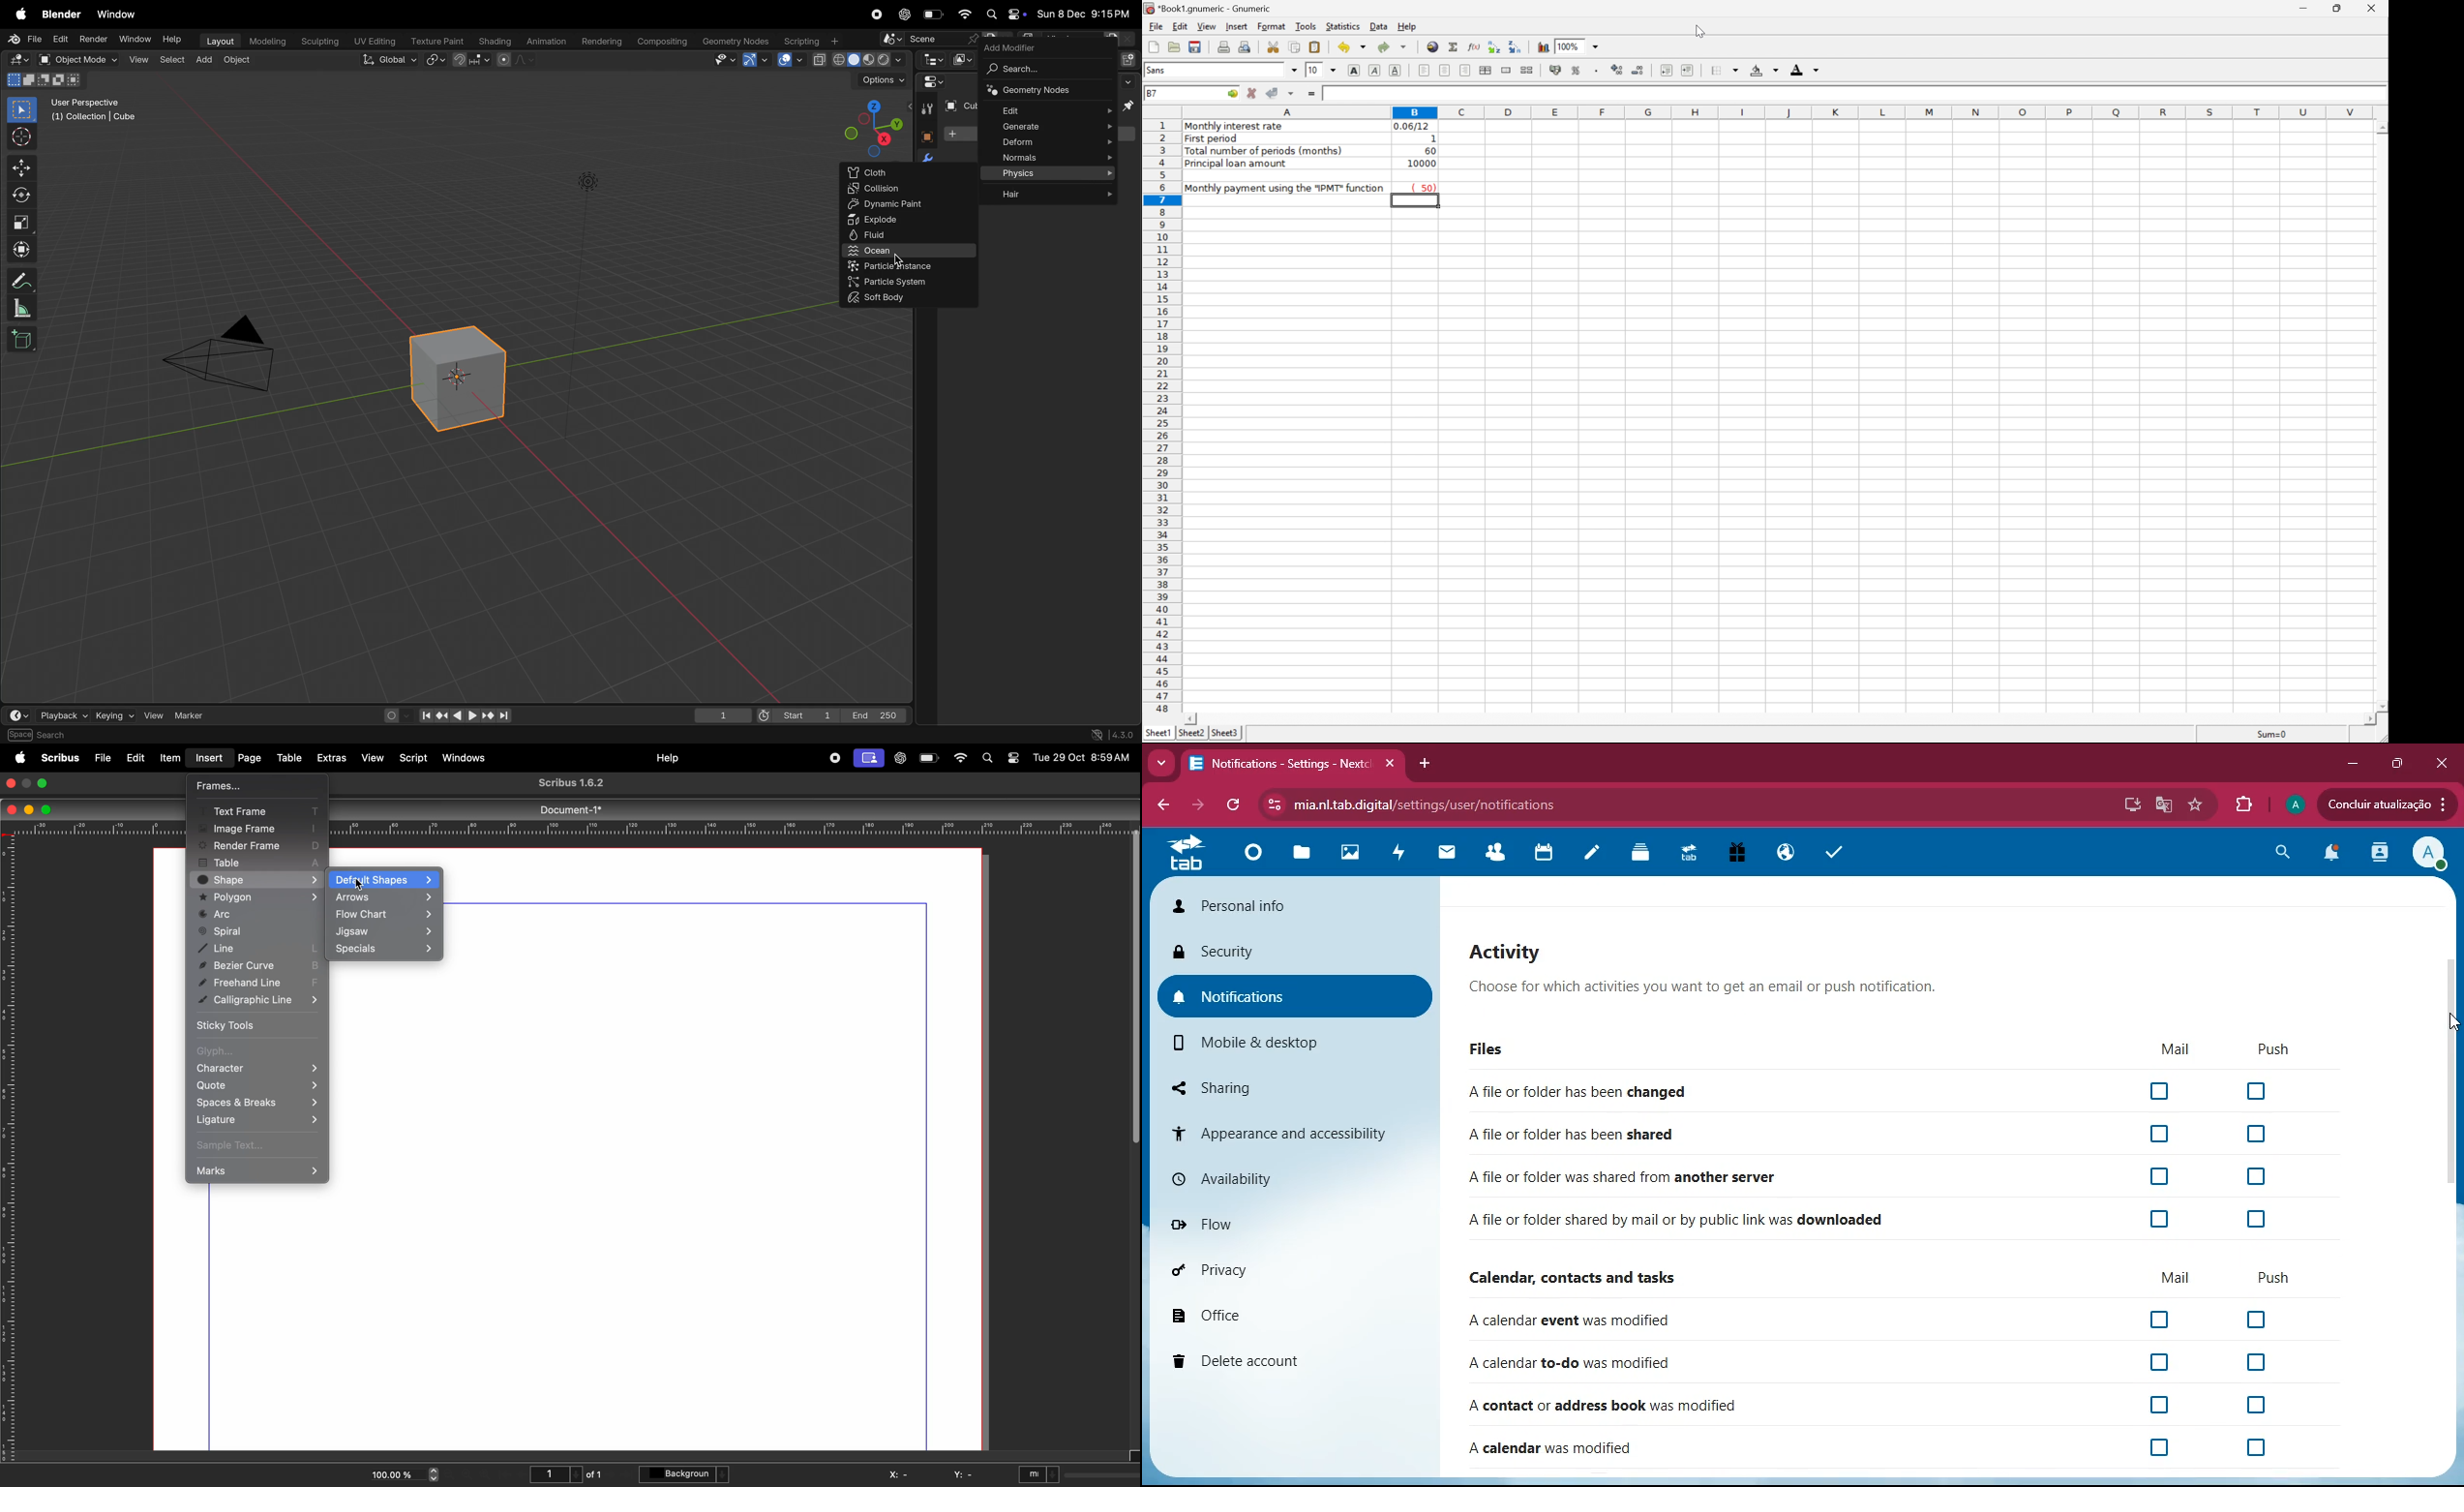  What do you see at coordinates (1701, 988) in the screenshot?
I see `Choose for which activities you want to get an email or push notification.` at bounding box center [1701, 988].